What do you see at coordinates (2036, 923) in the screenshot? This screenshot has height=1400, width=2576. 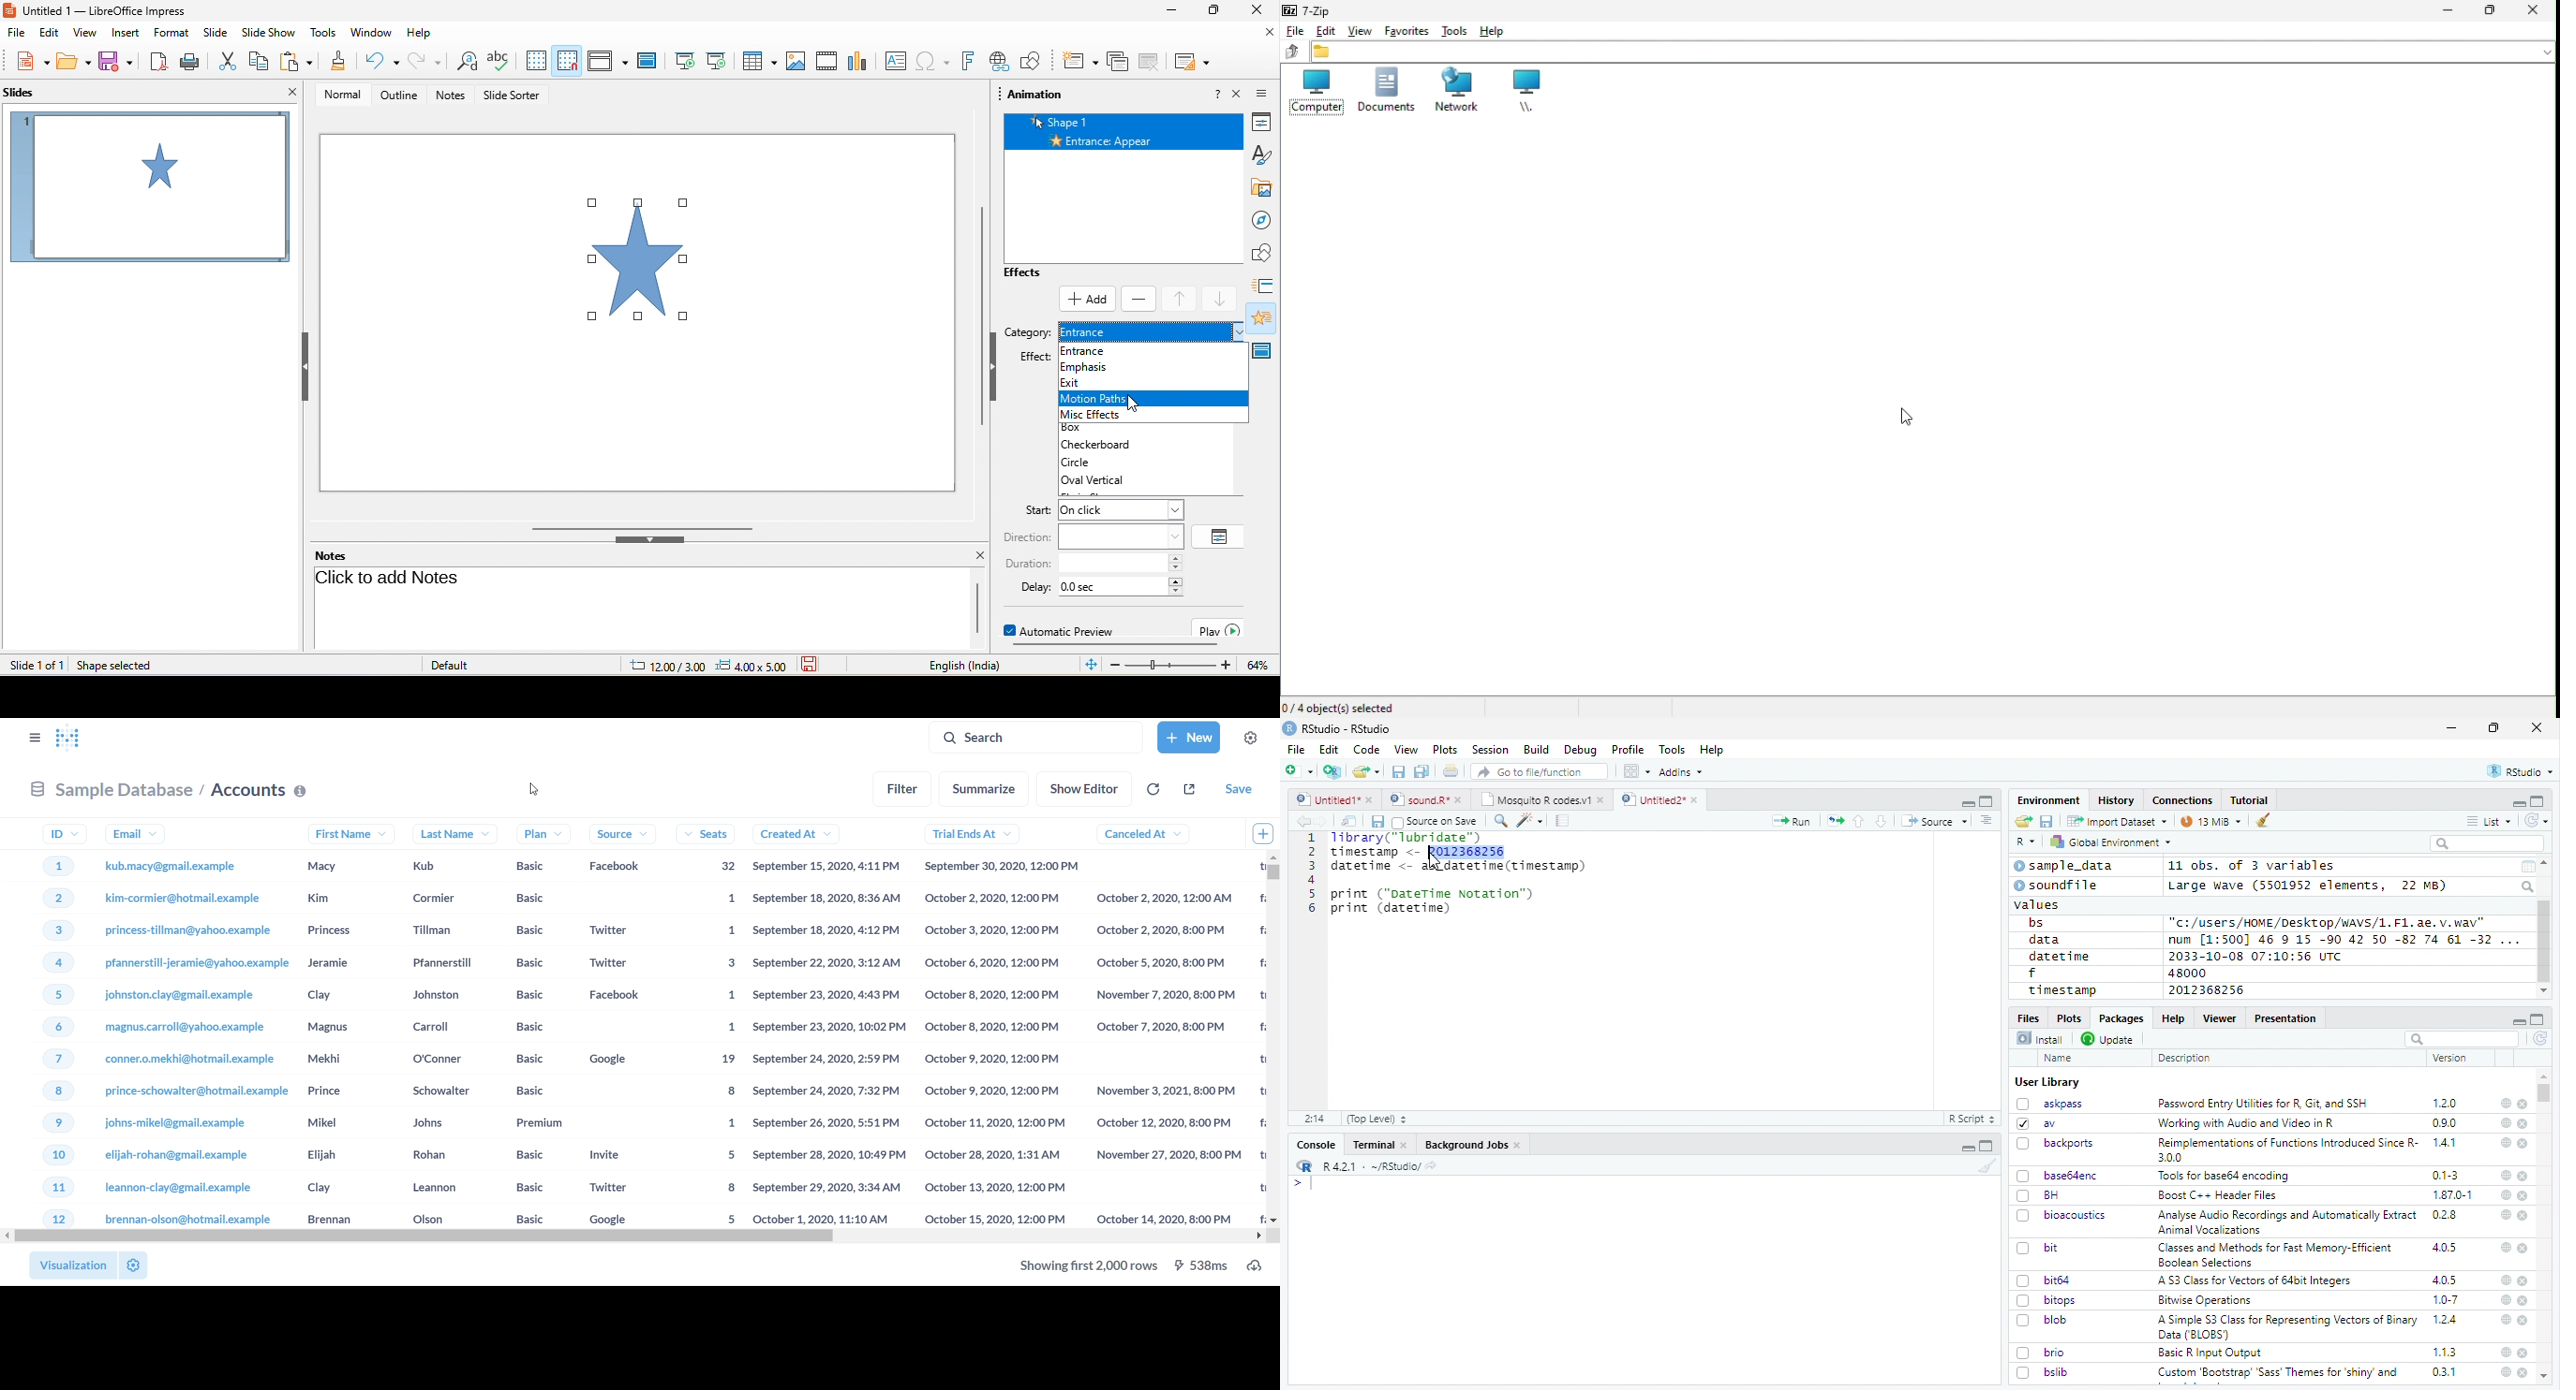 I see `bs` at bounding box center [2036, 923].